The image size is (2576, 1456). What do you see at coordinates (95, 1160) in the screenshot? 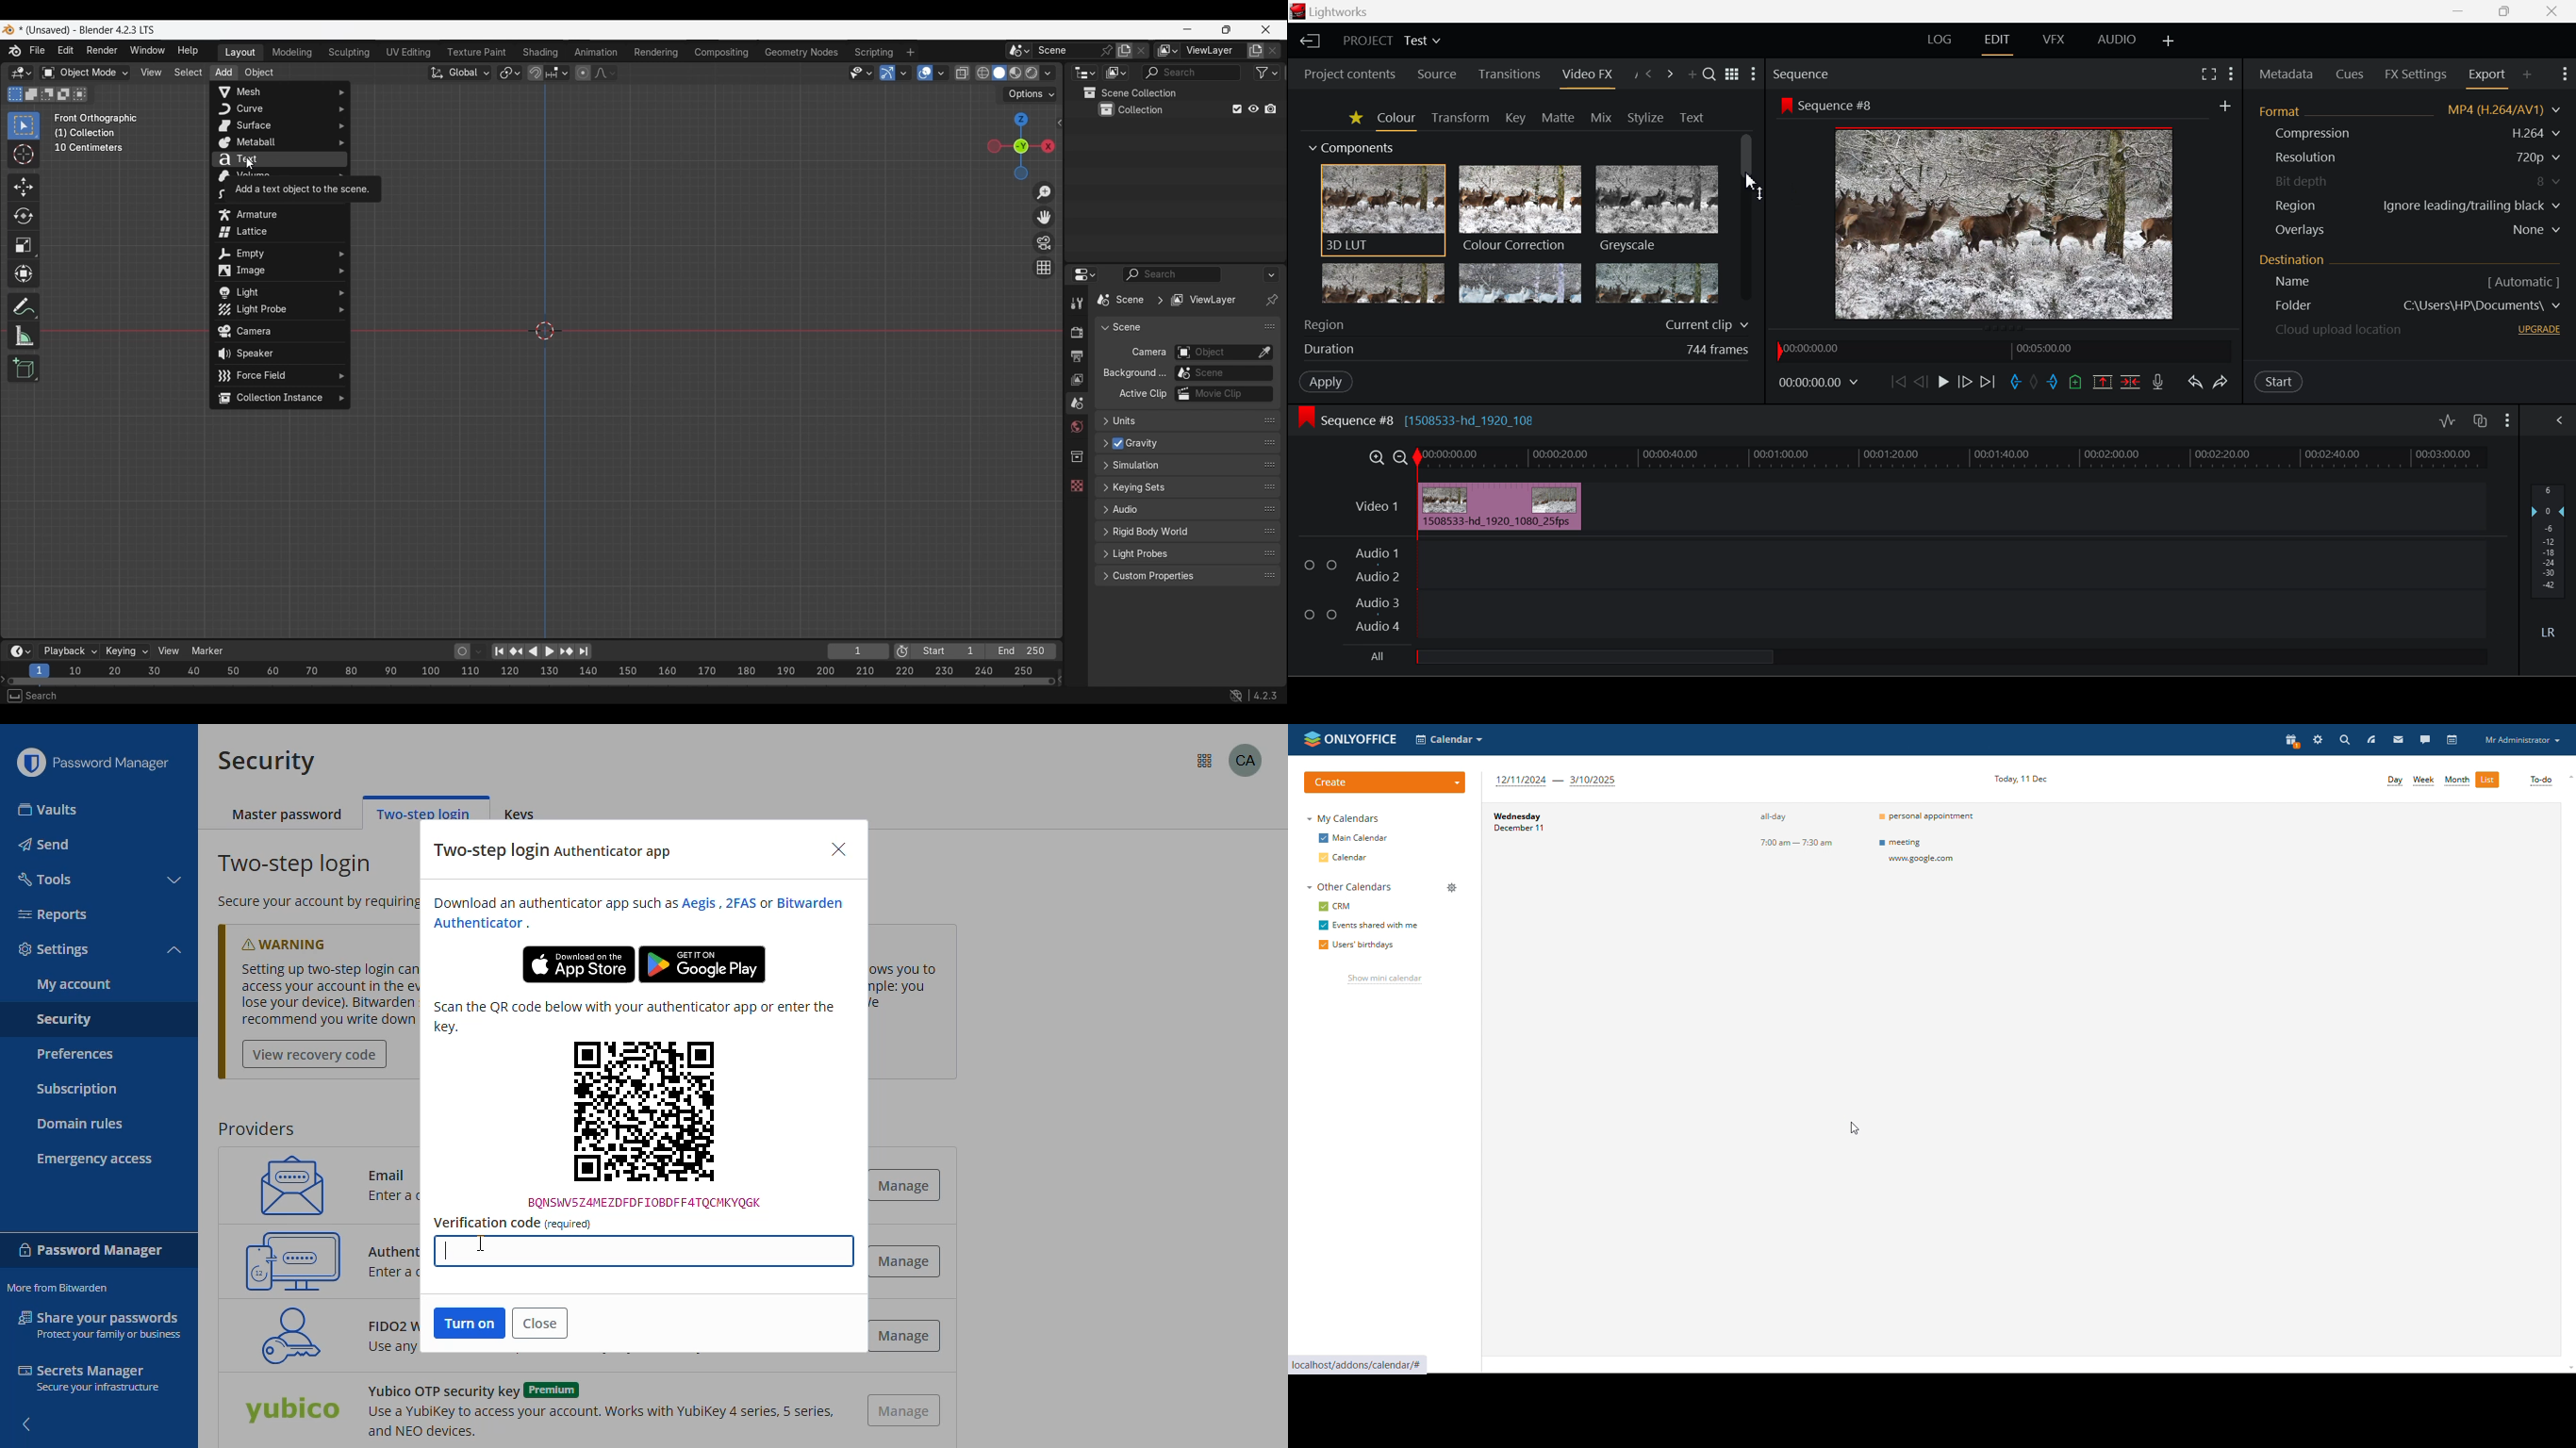
I see `emergency access` at bounding box center [95, 1160].